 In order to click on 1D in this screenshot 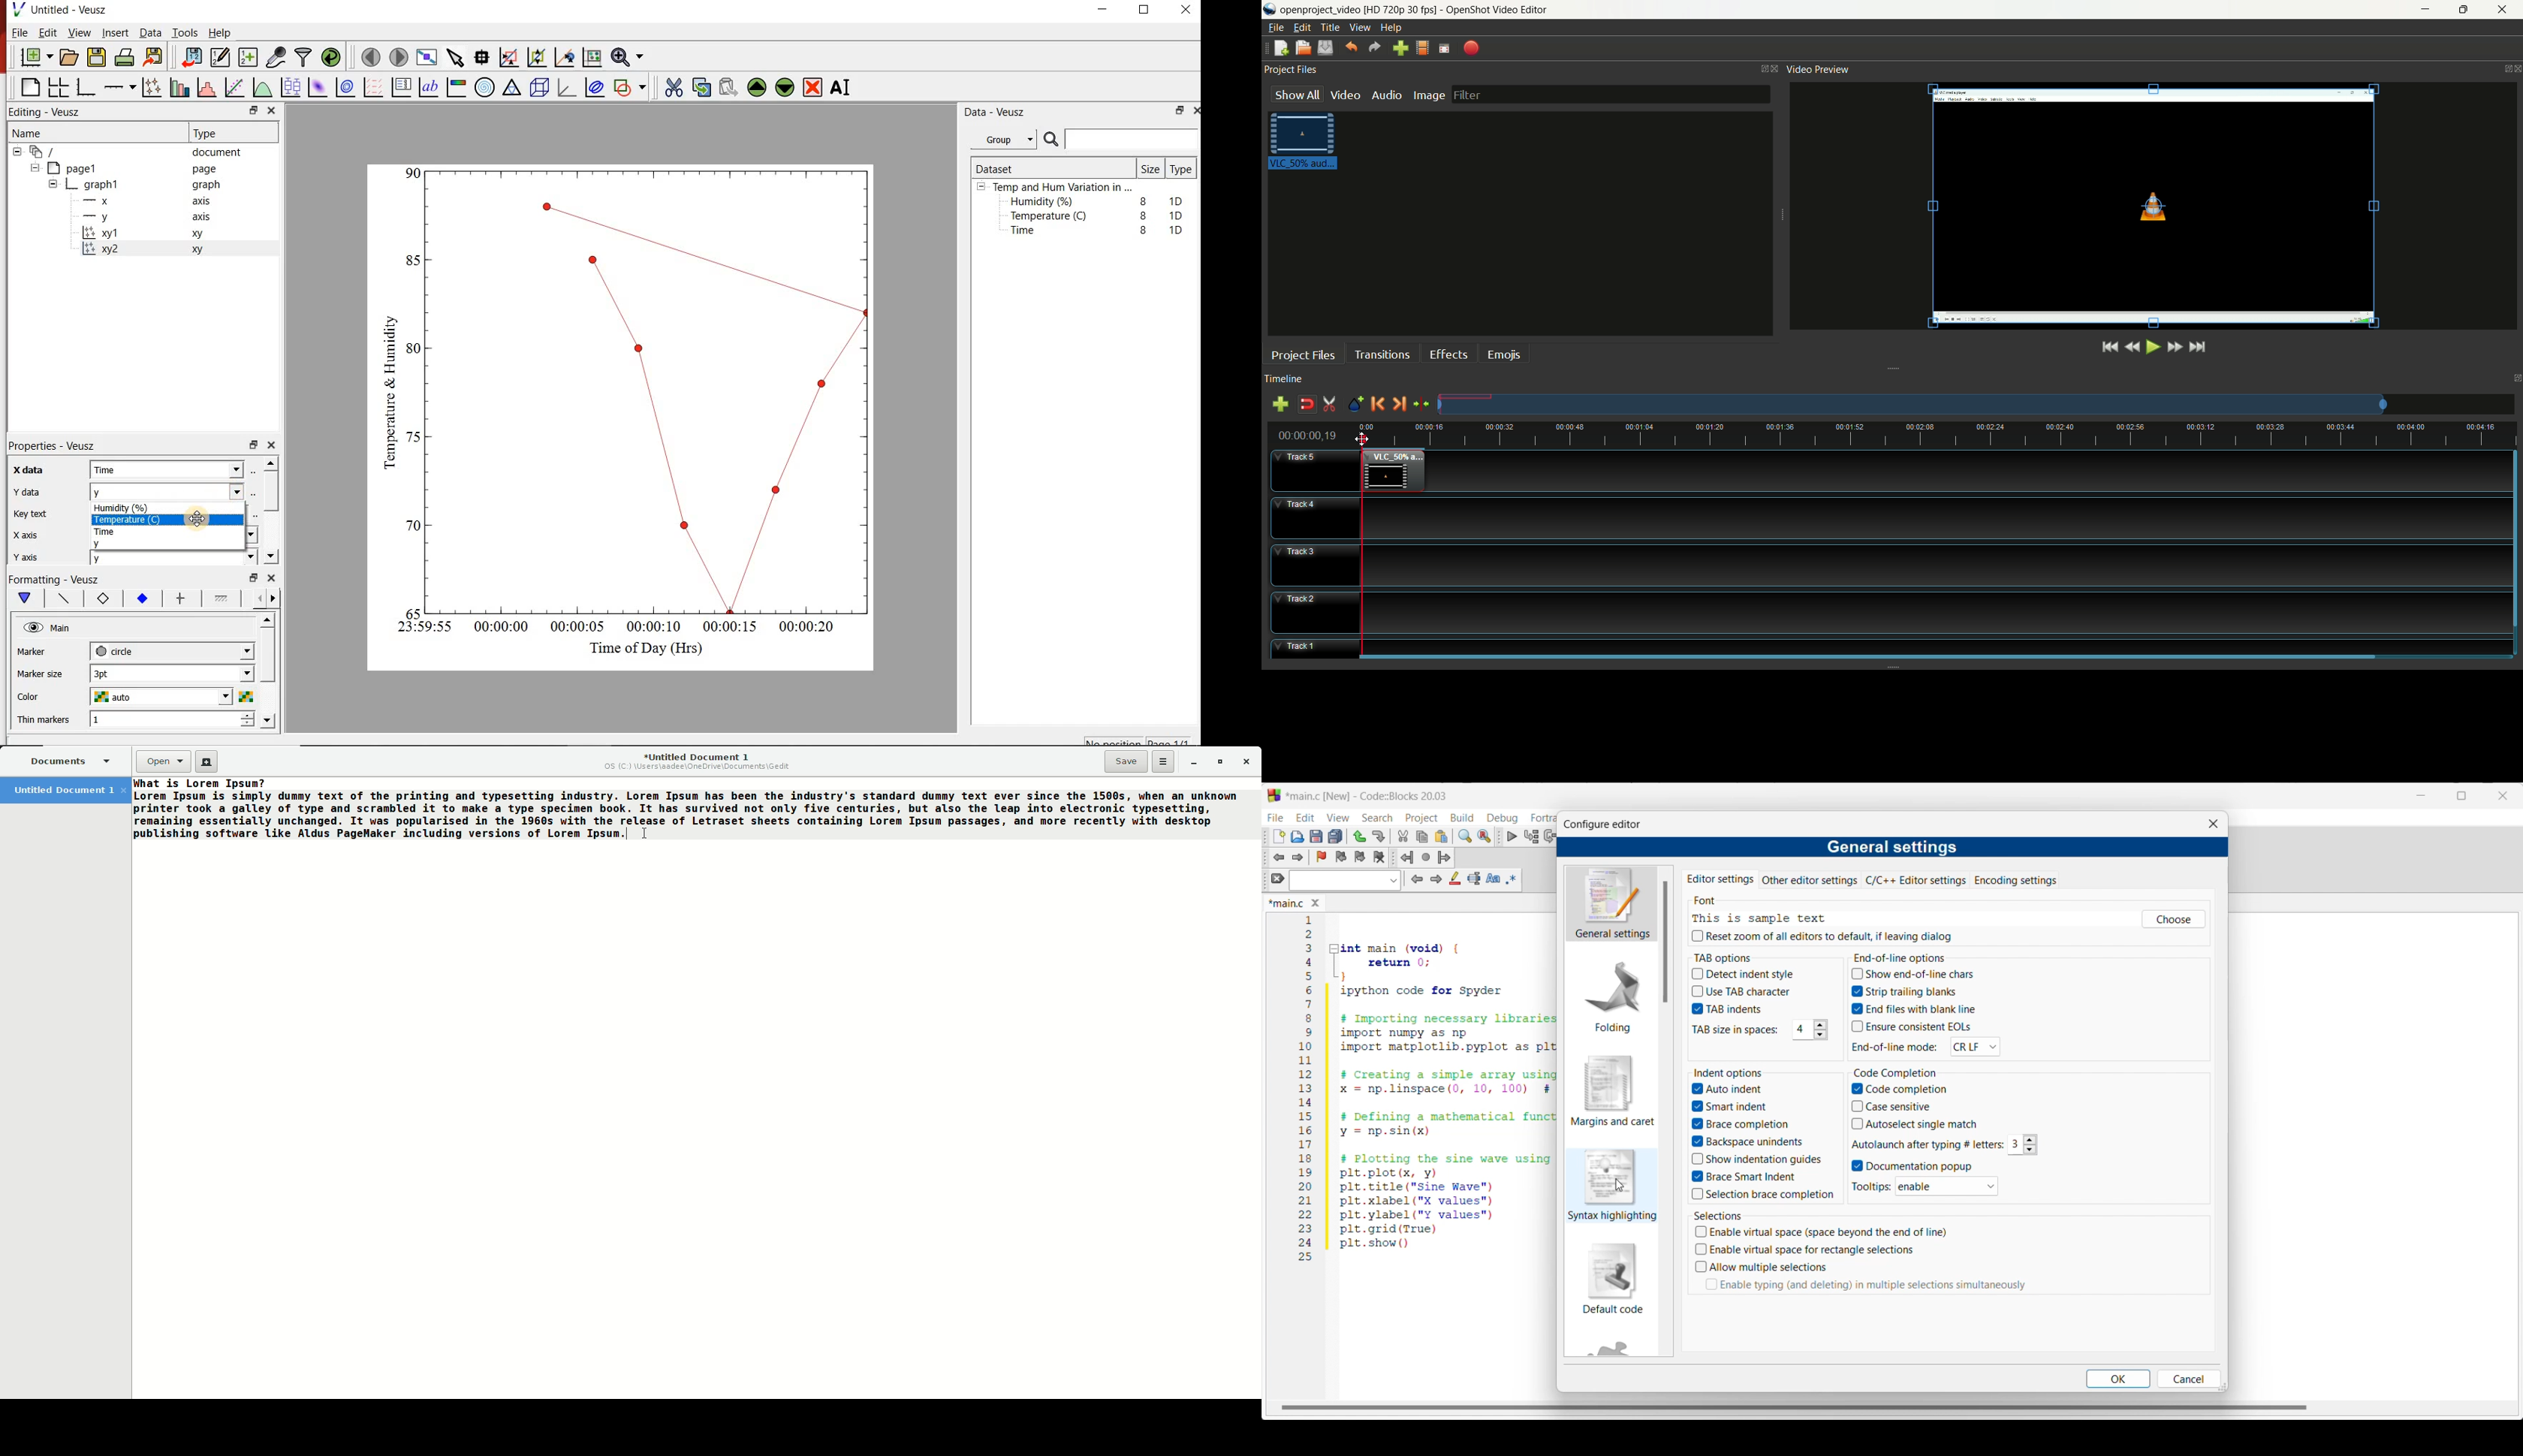, I will do `click(1180, 199)`.